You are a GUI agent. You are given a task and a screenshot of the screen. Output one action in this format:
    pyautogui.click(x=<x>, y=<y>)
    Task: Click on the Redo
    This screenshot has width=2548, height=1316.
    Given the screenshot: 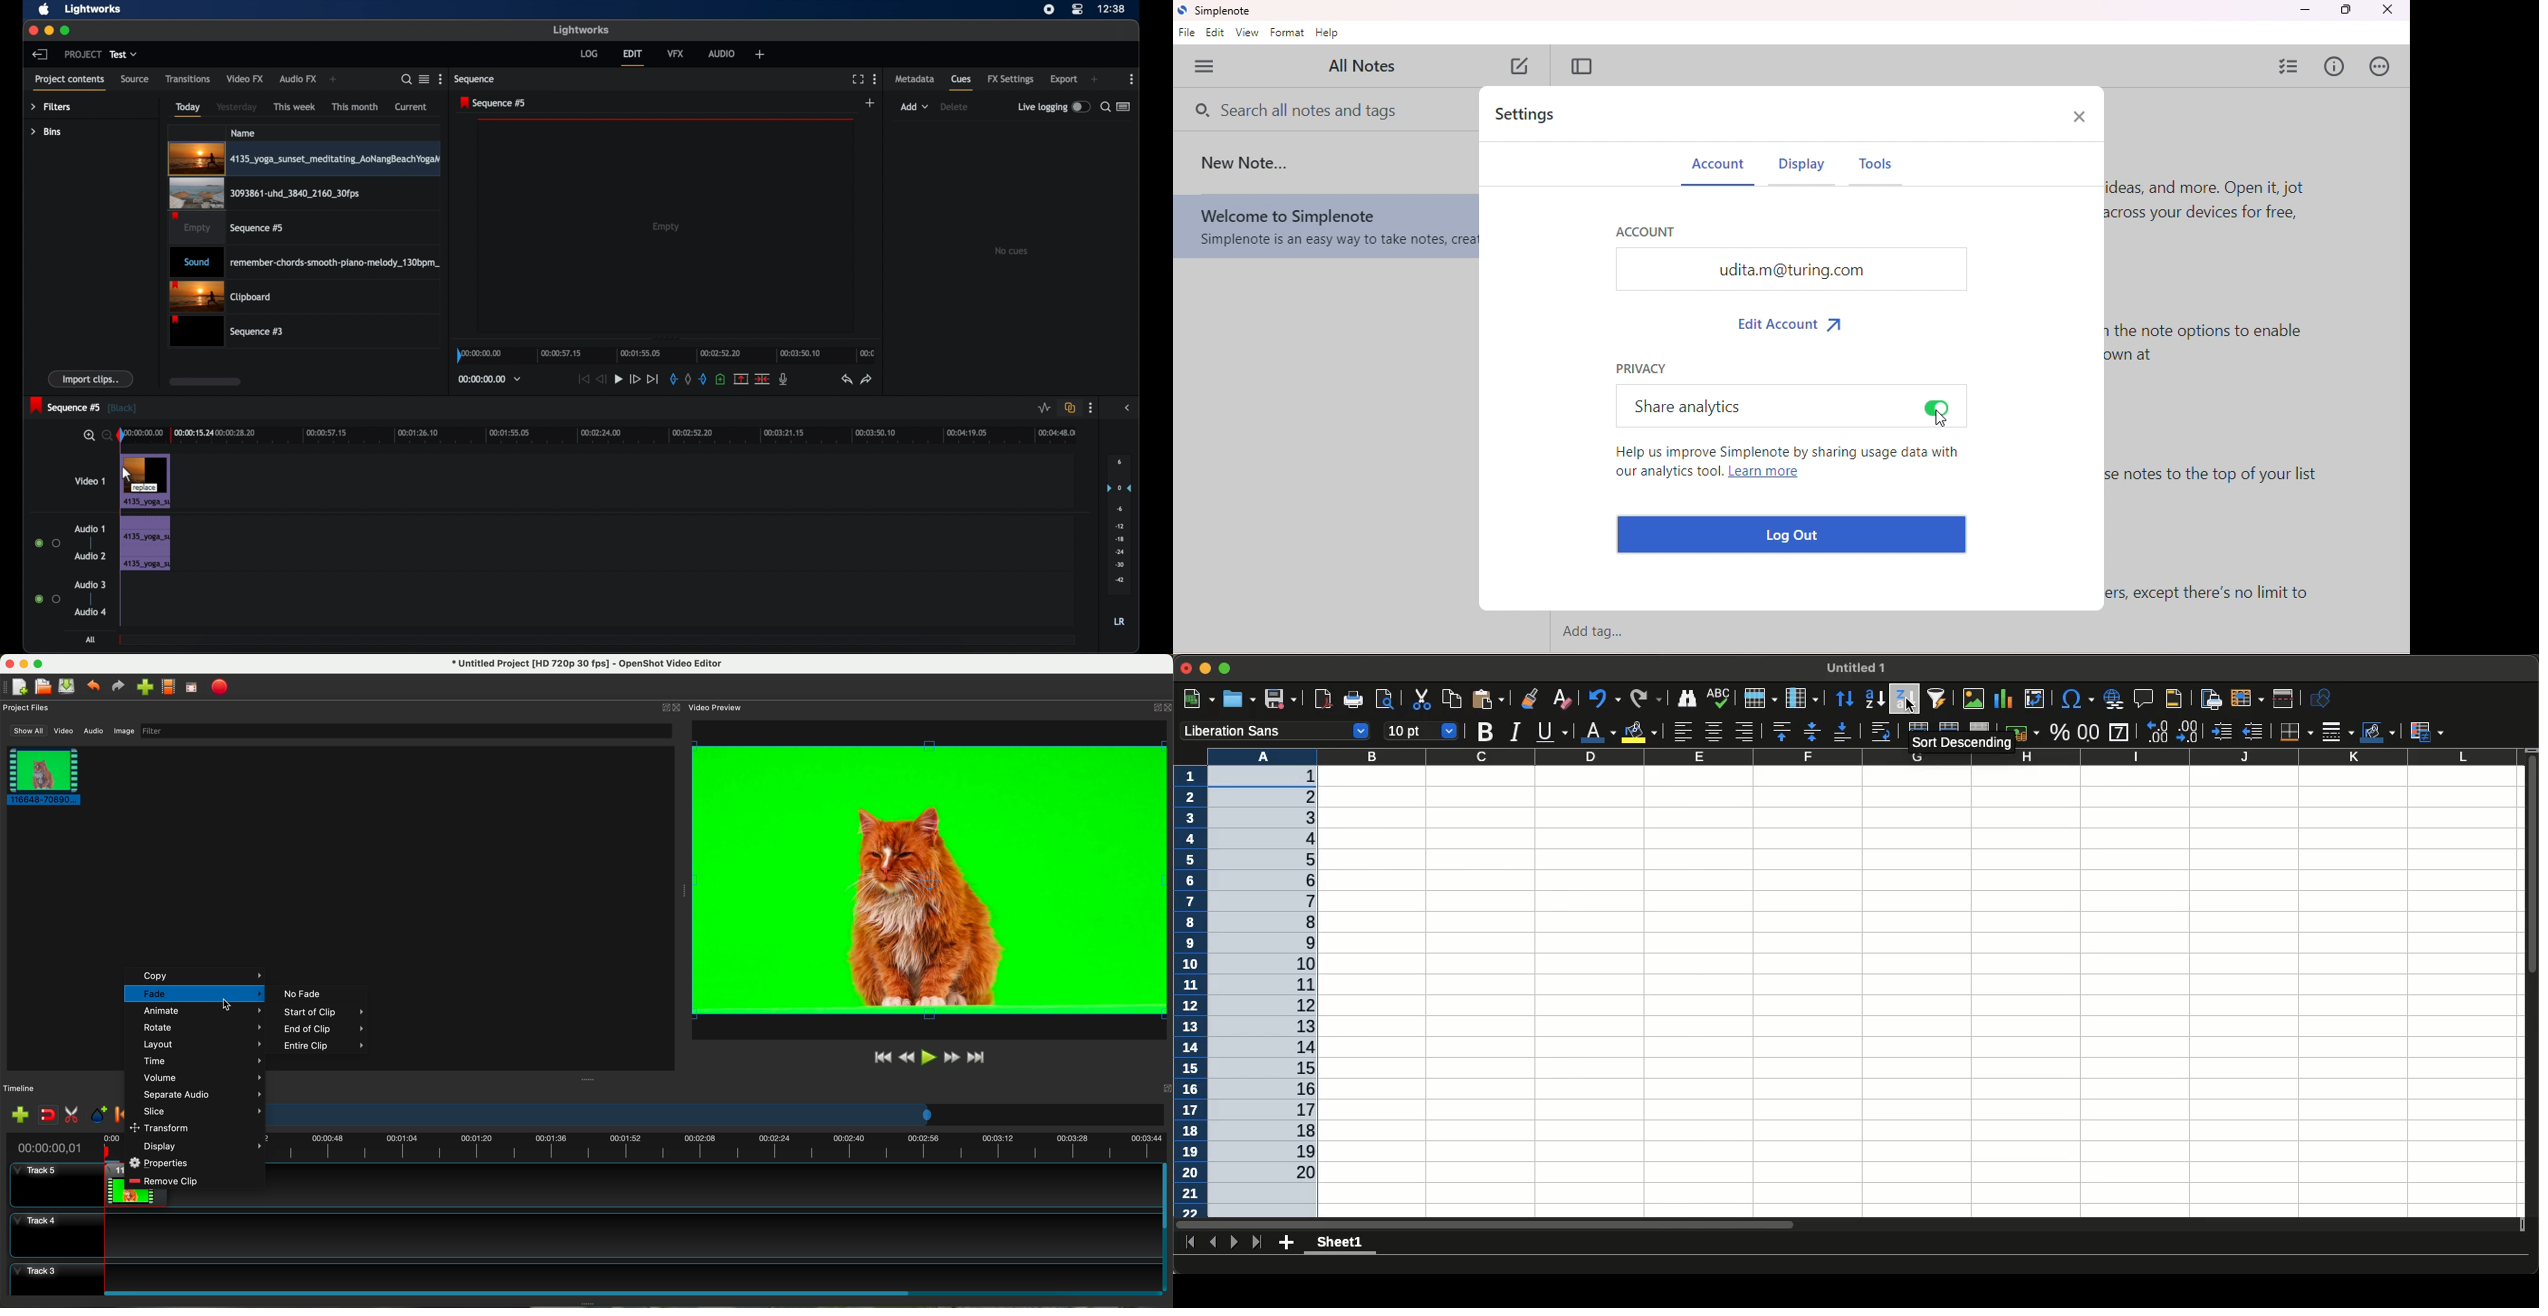 What is the action you would take?
    pyautogui.click(x=1644, y=697)
    